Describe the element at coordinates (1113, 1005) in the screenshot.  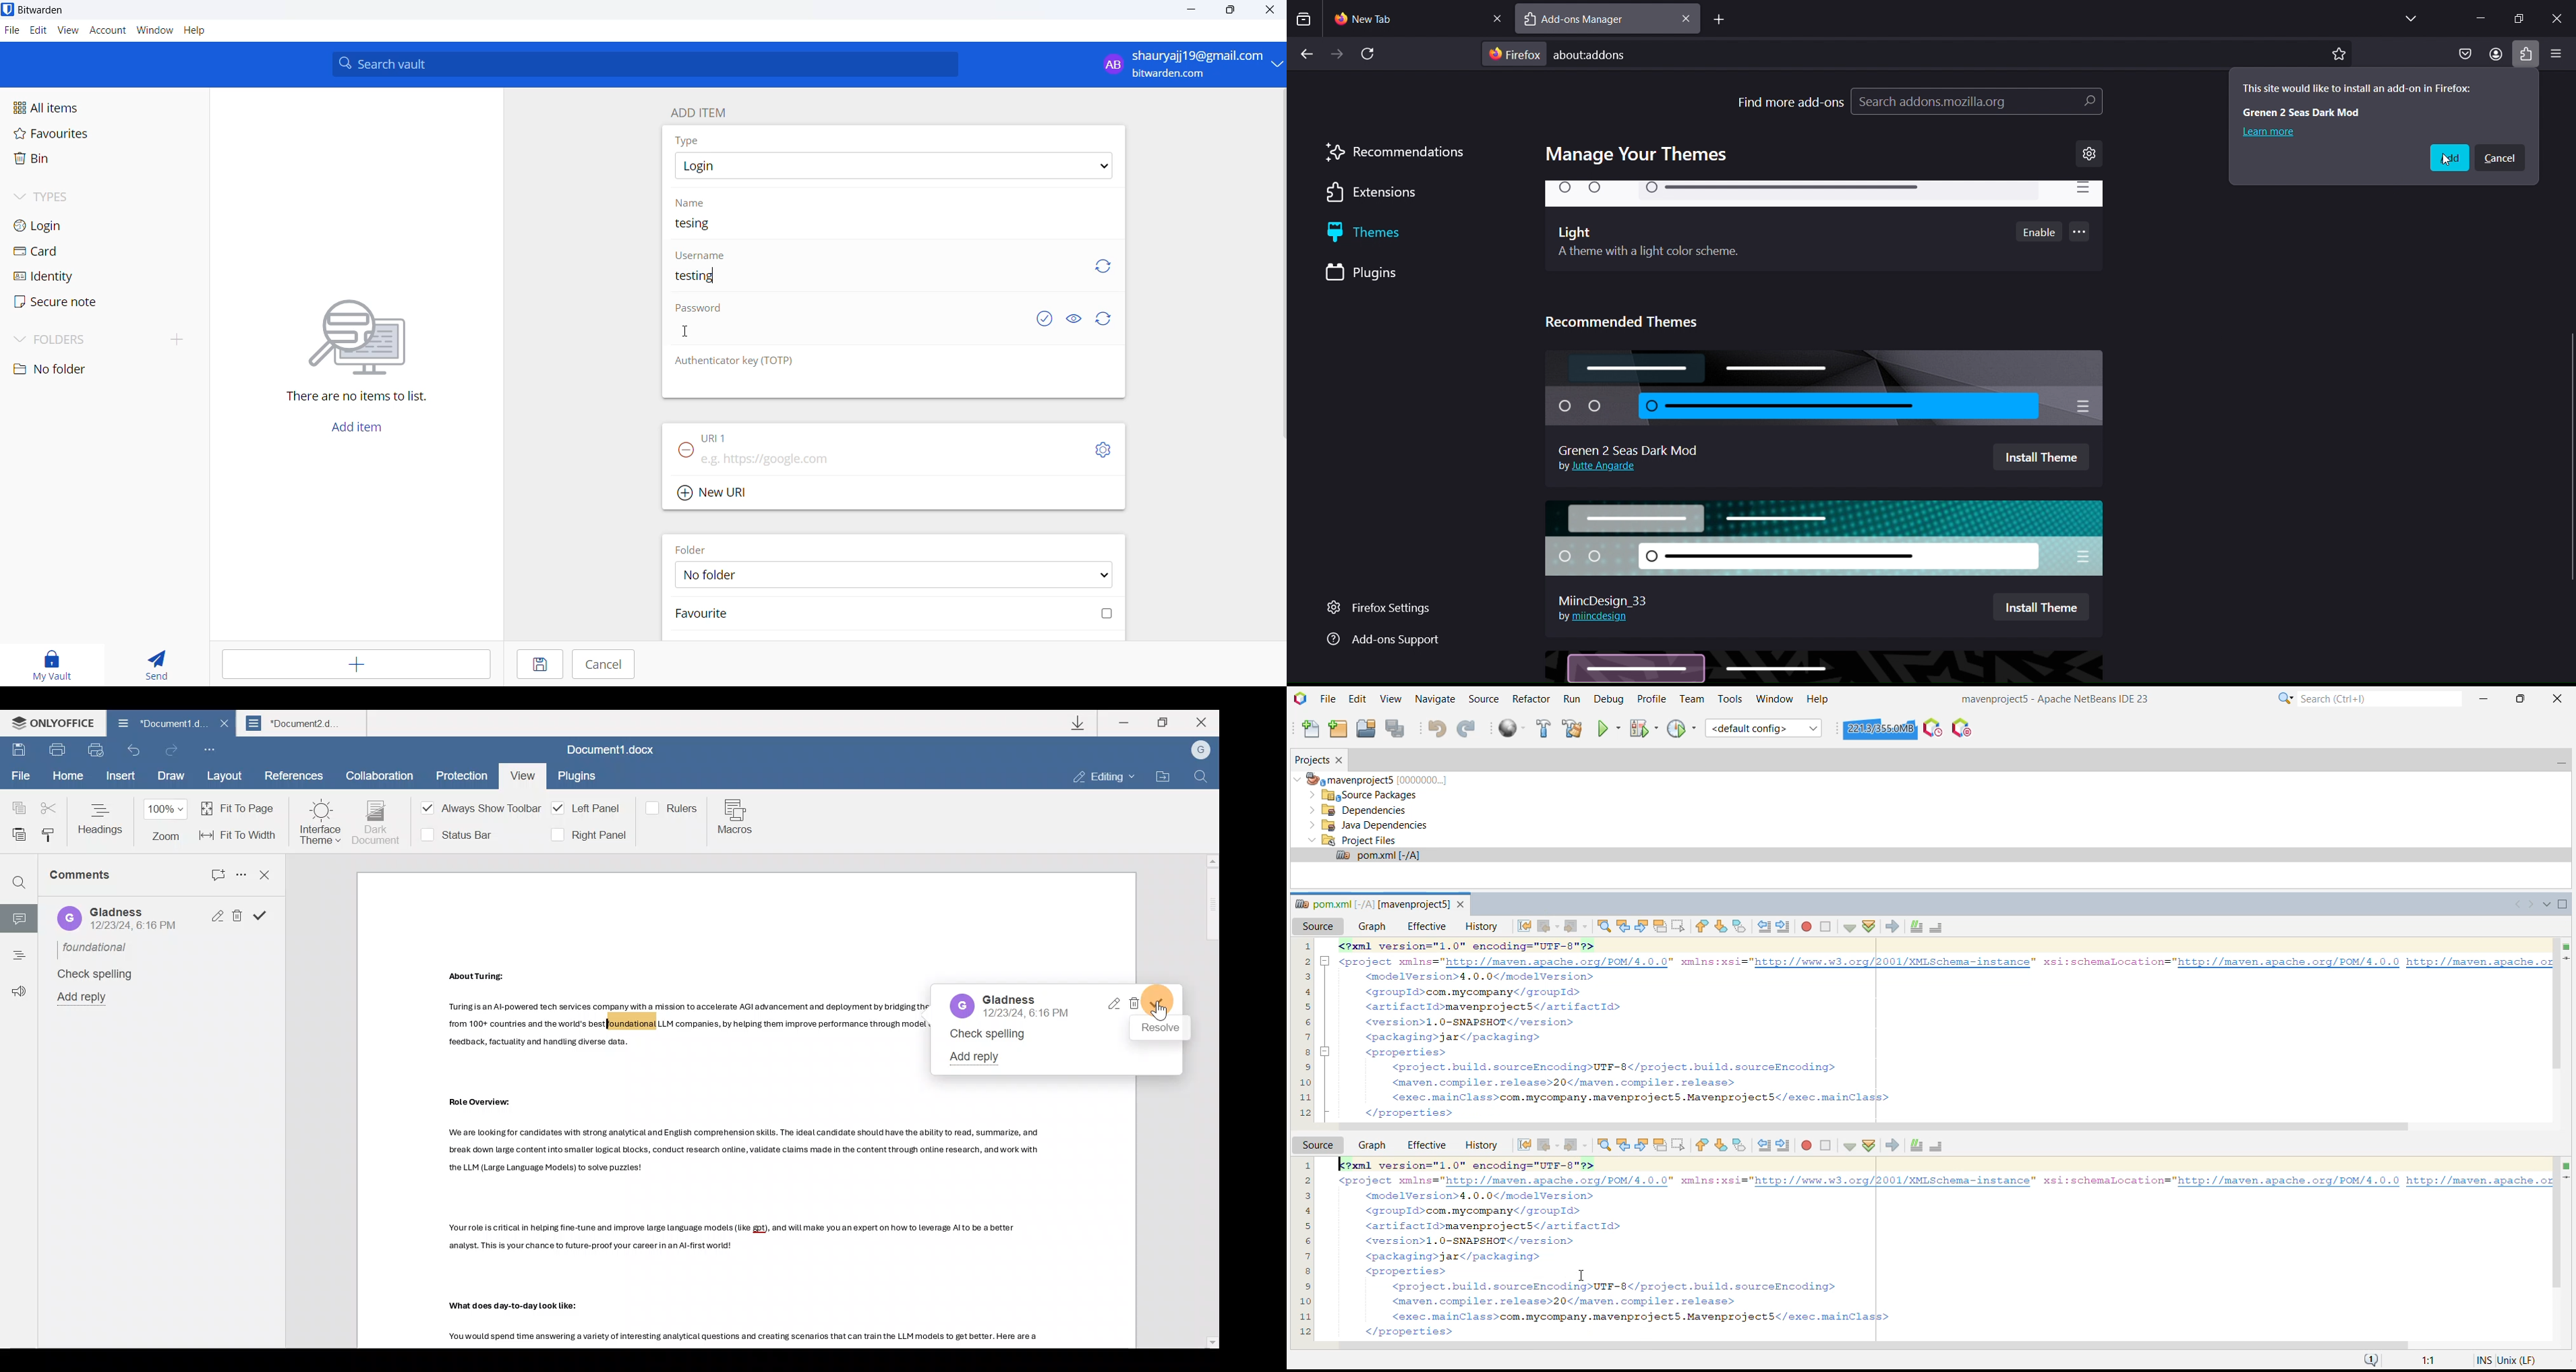
I see `Edit` at that location.